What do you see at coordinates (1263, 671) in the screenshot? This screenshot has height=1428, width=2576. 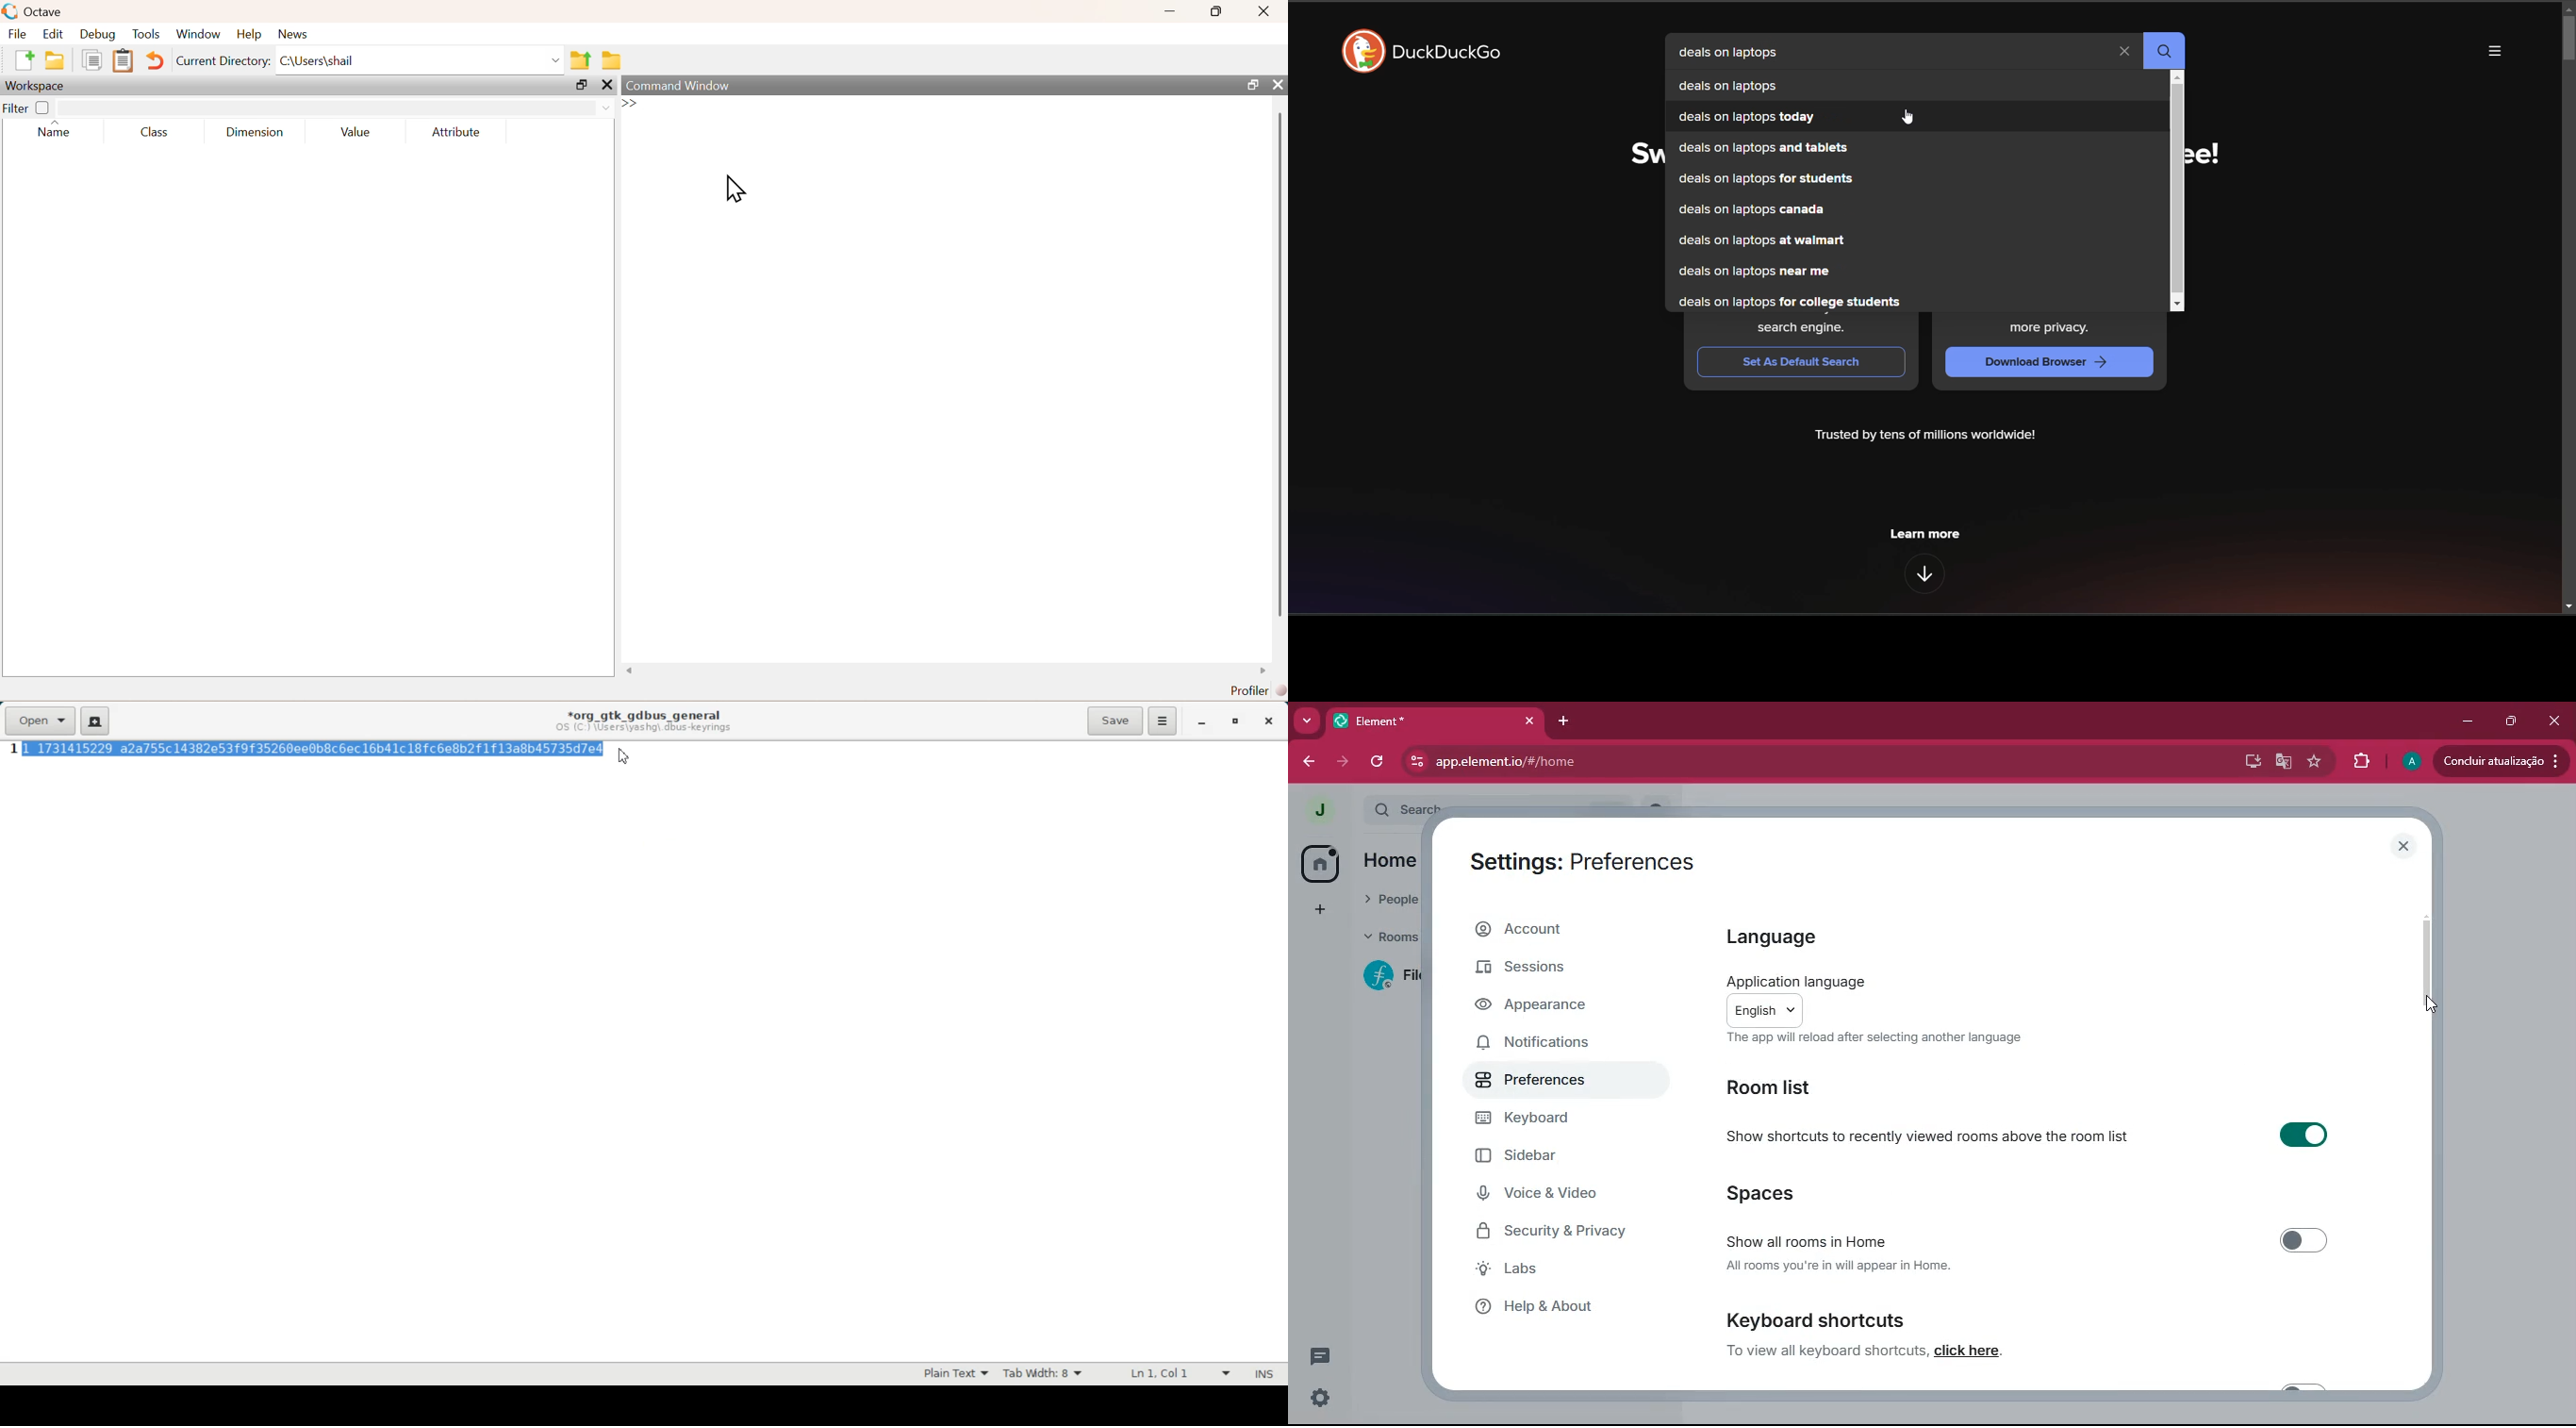 I see `scroll right` at bounding box center [1263, 671].